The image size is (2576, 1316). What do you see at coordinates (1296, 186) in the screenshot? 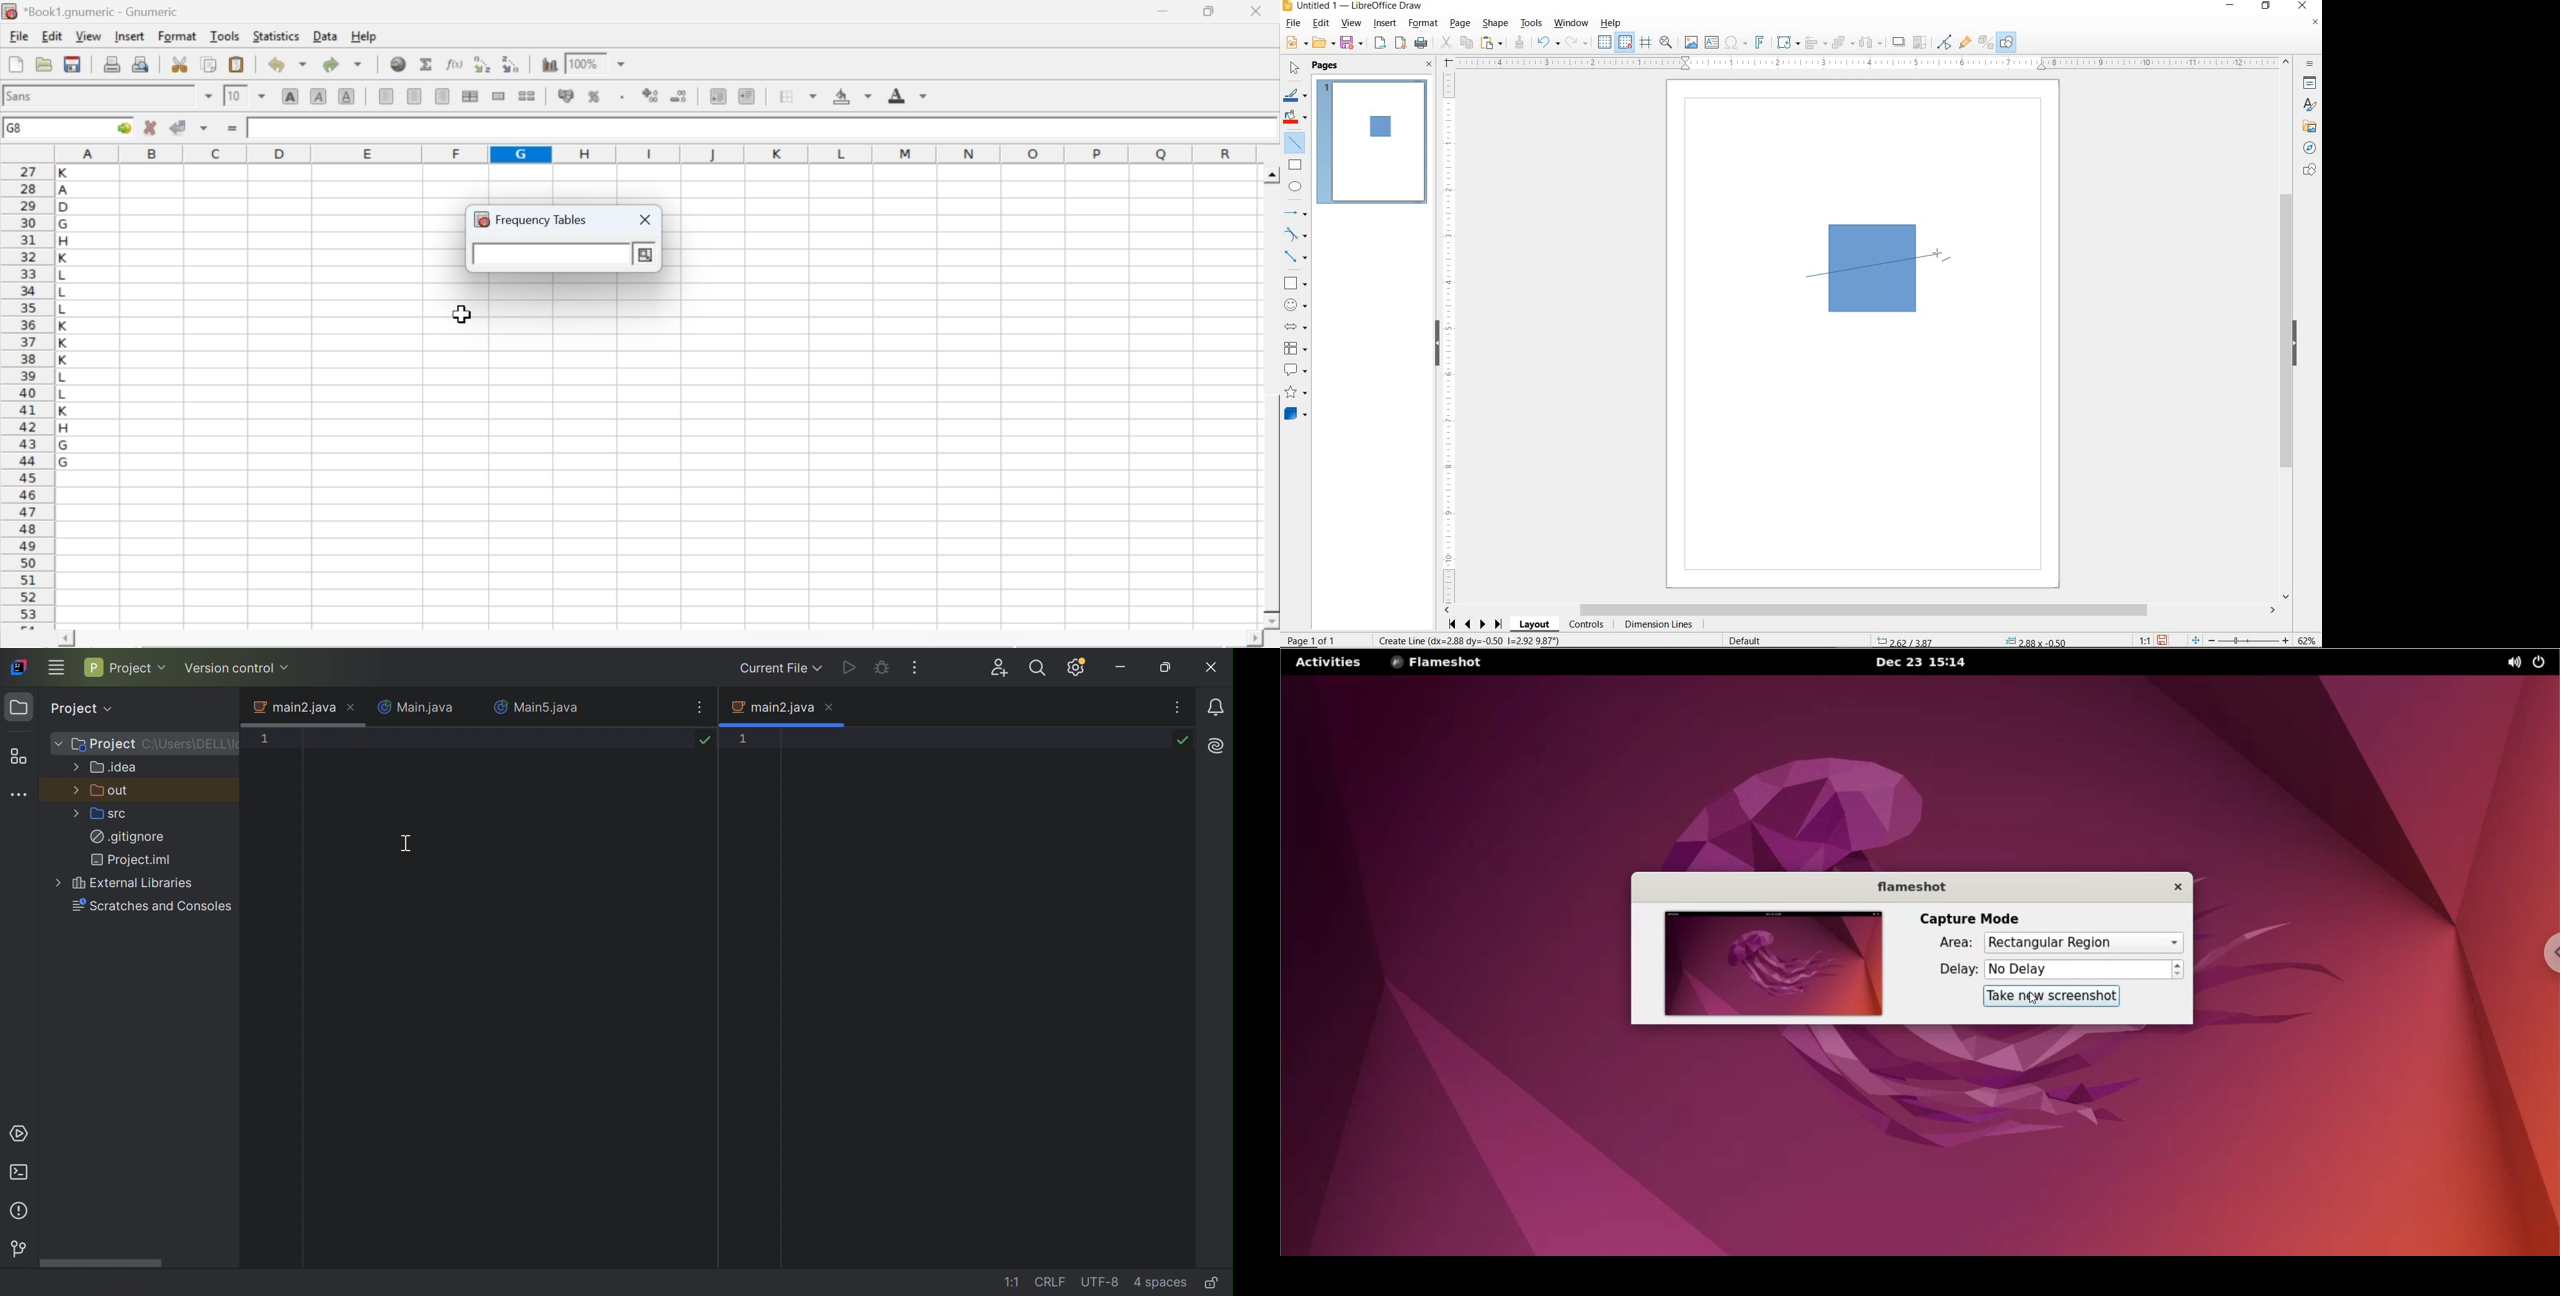
I see `ELLIPSE` at bounding box center [1296, 186].